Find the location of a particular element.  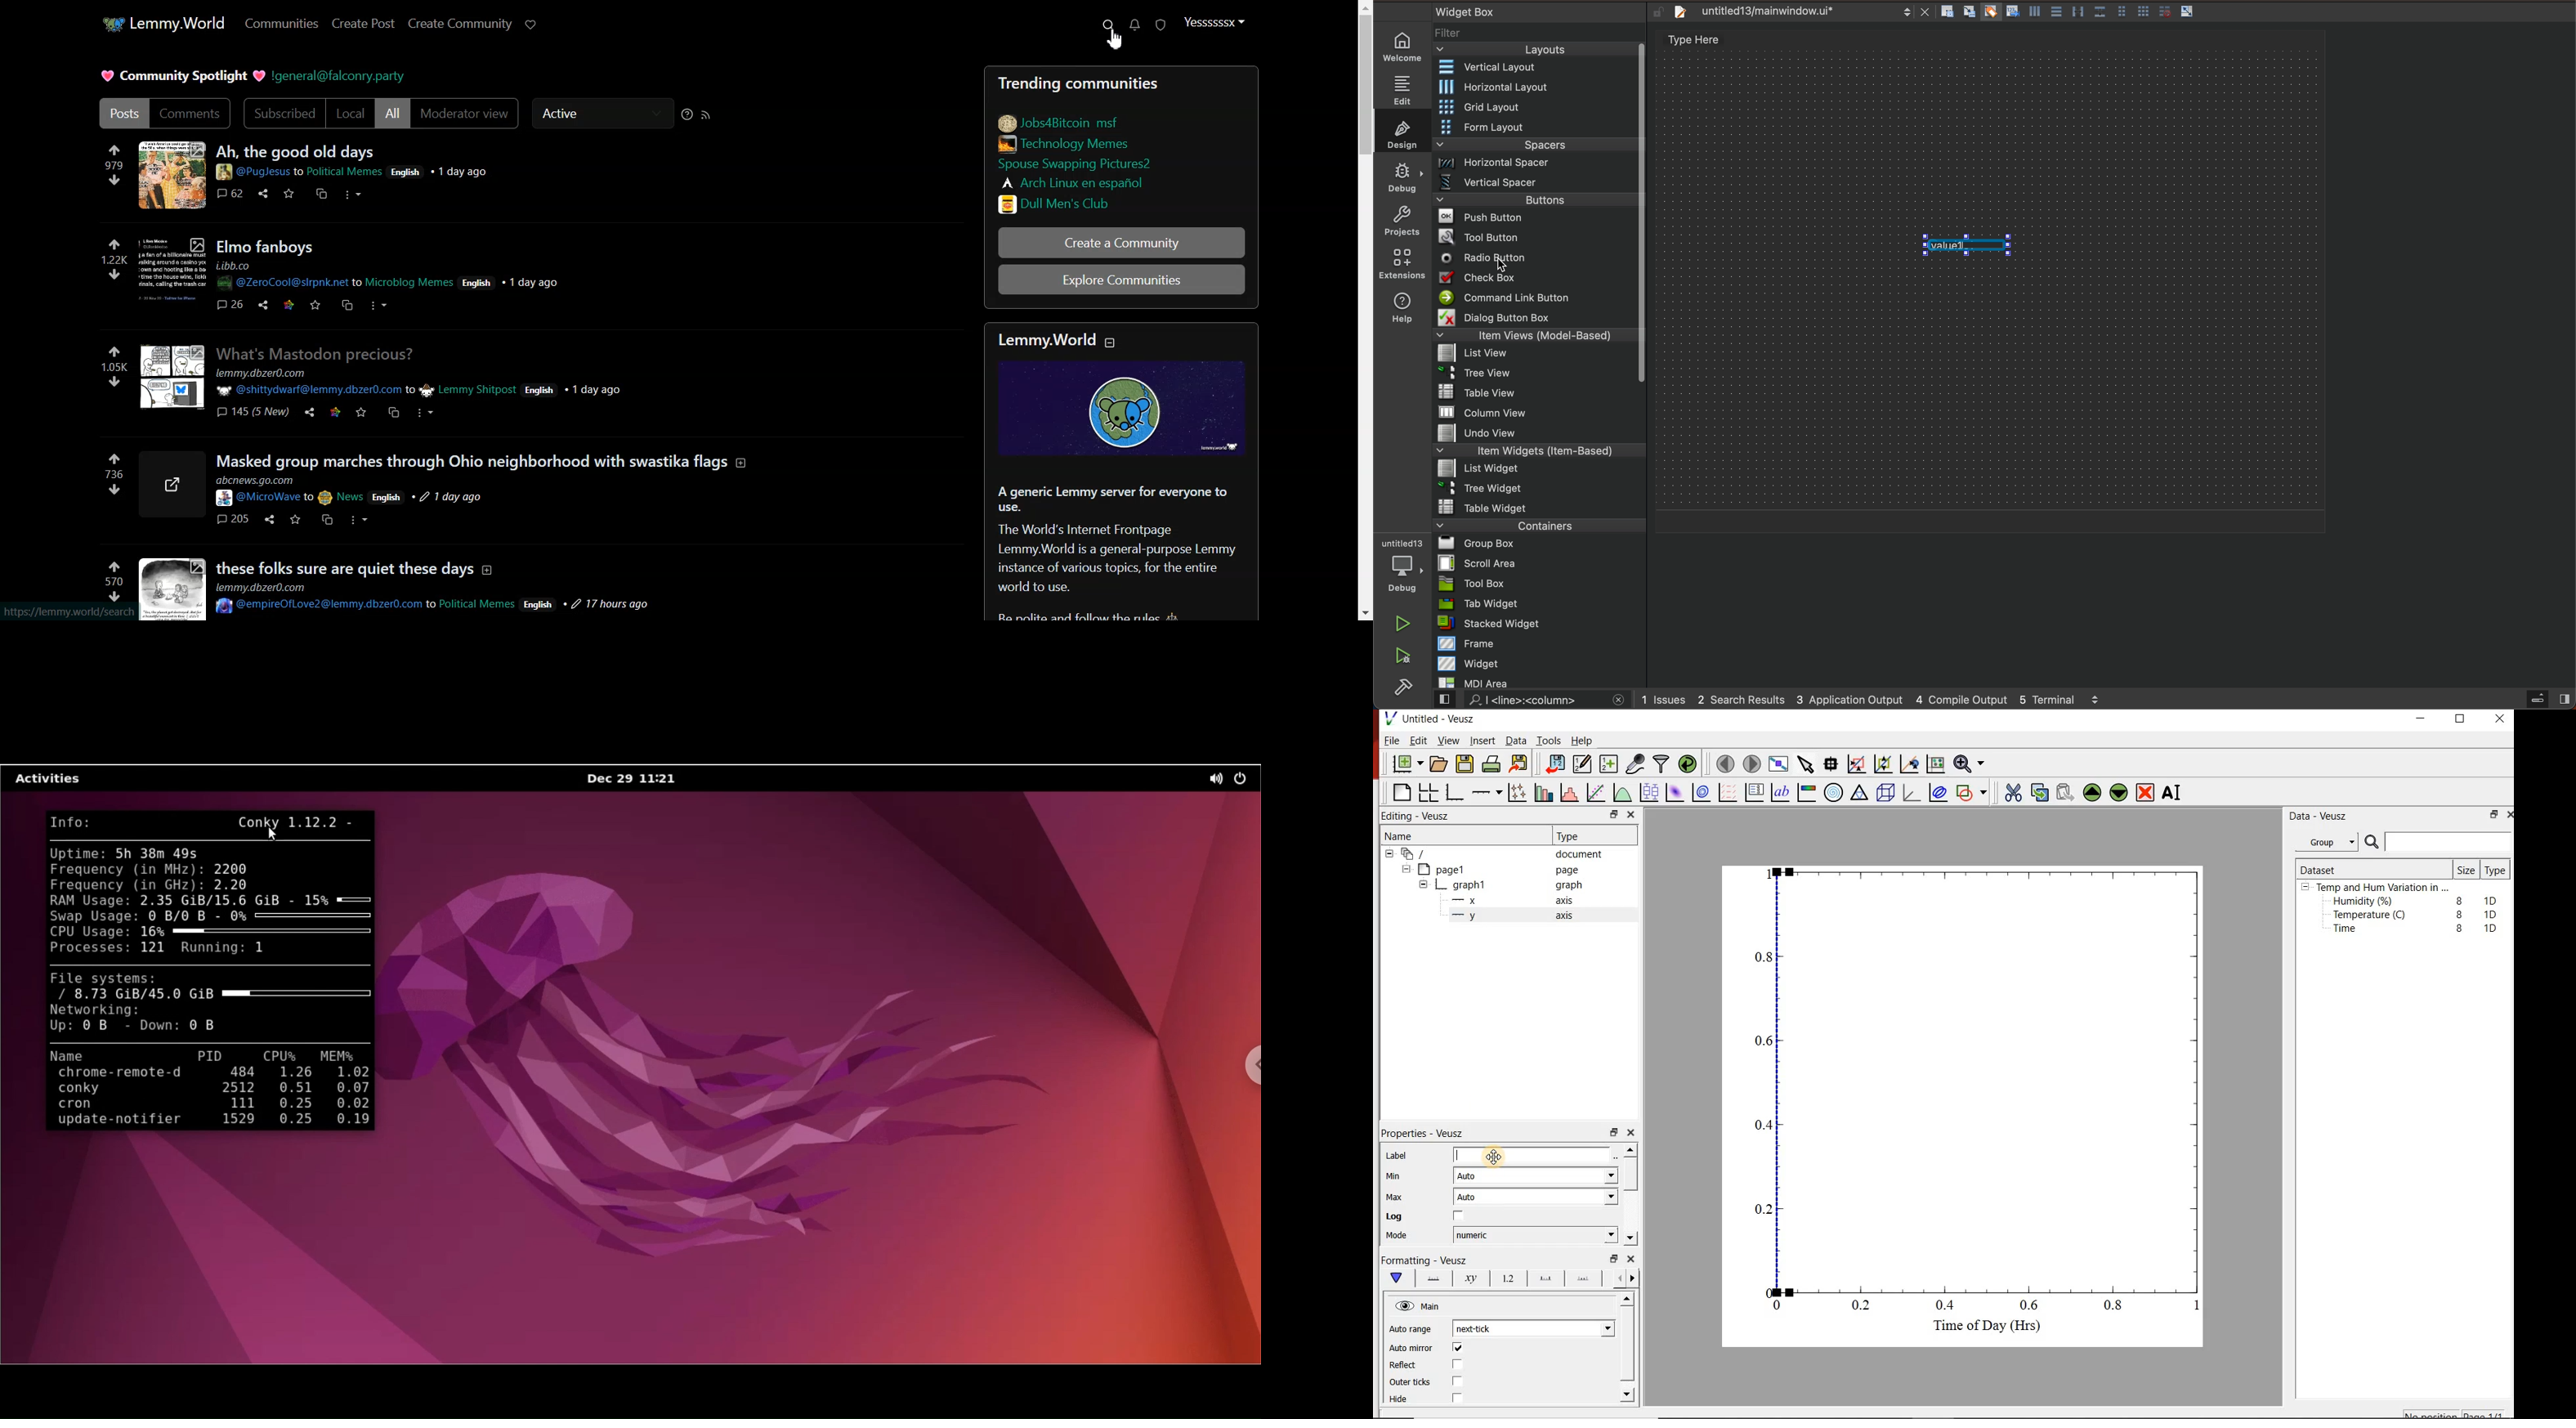

close is located at coordinates (1635, 1133).